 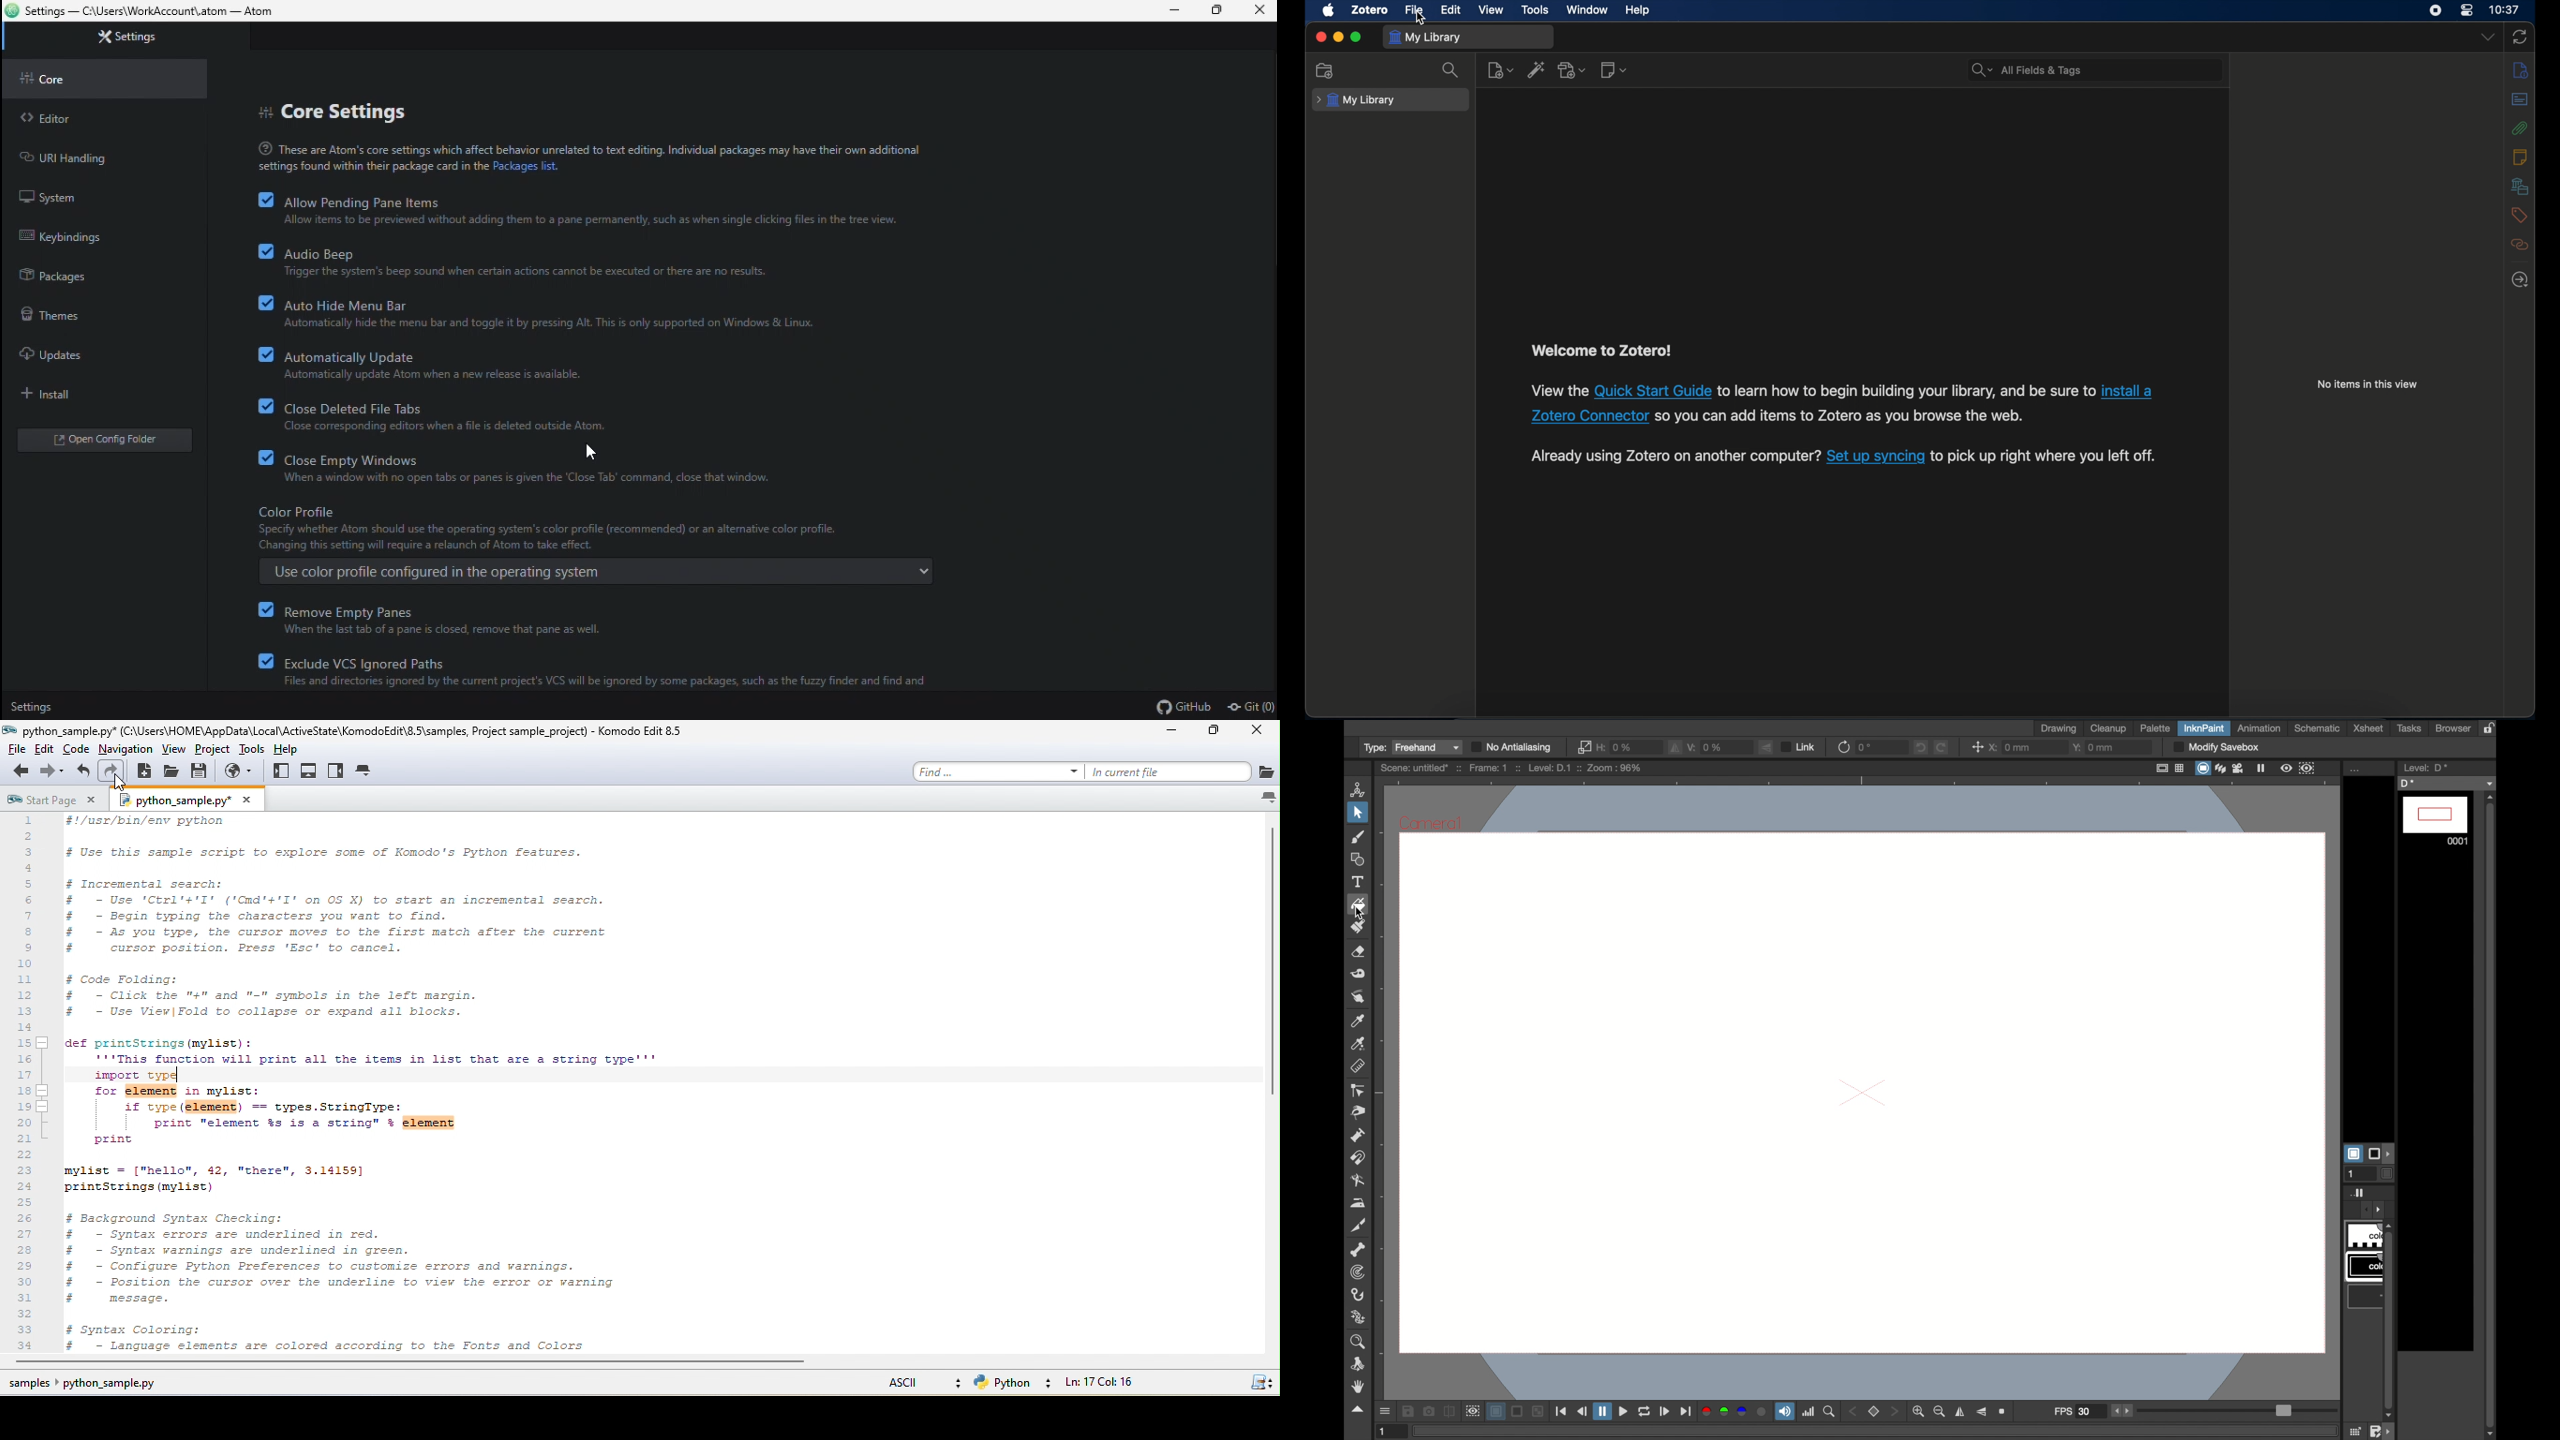 I want to click on cursor movement, so click(x=123, y=787).